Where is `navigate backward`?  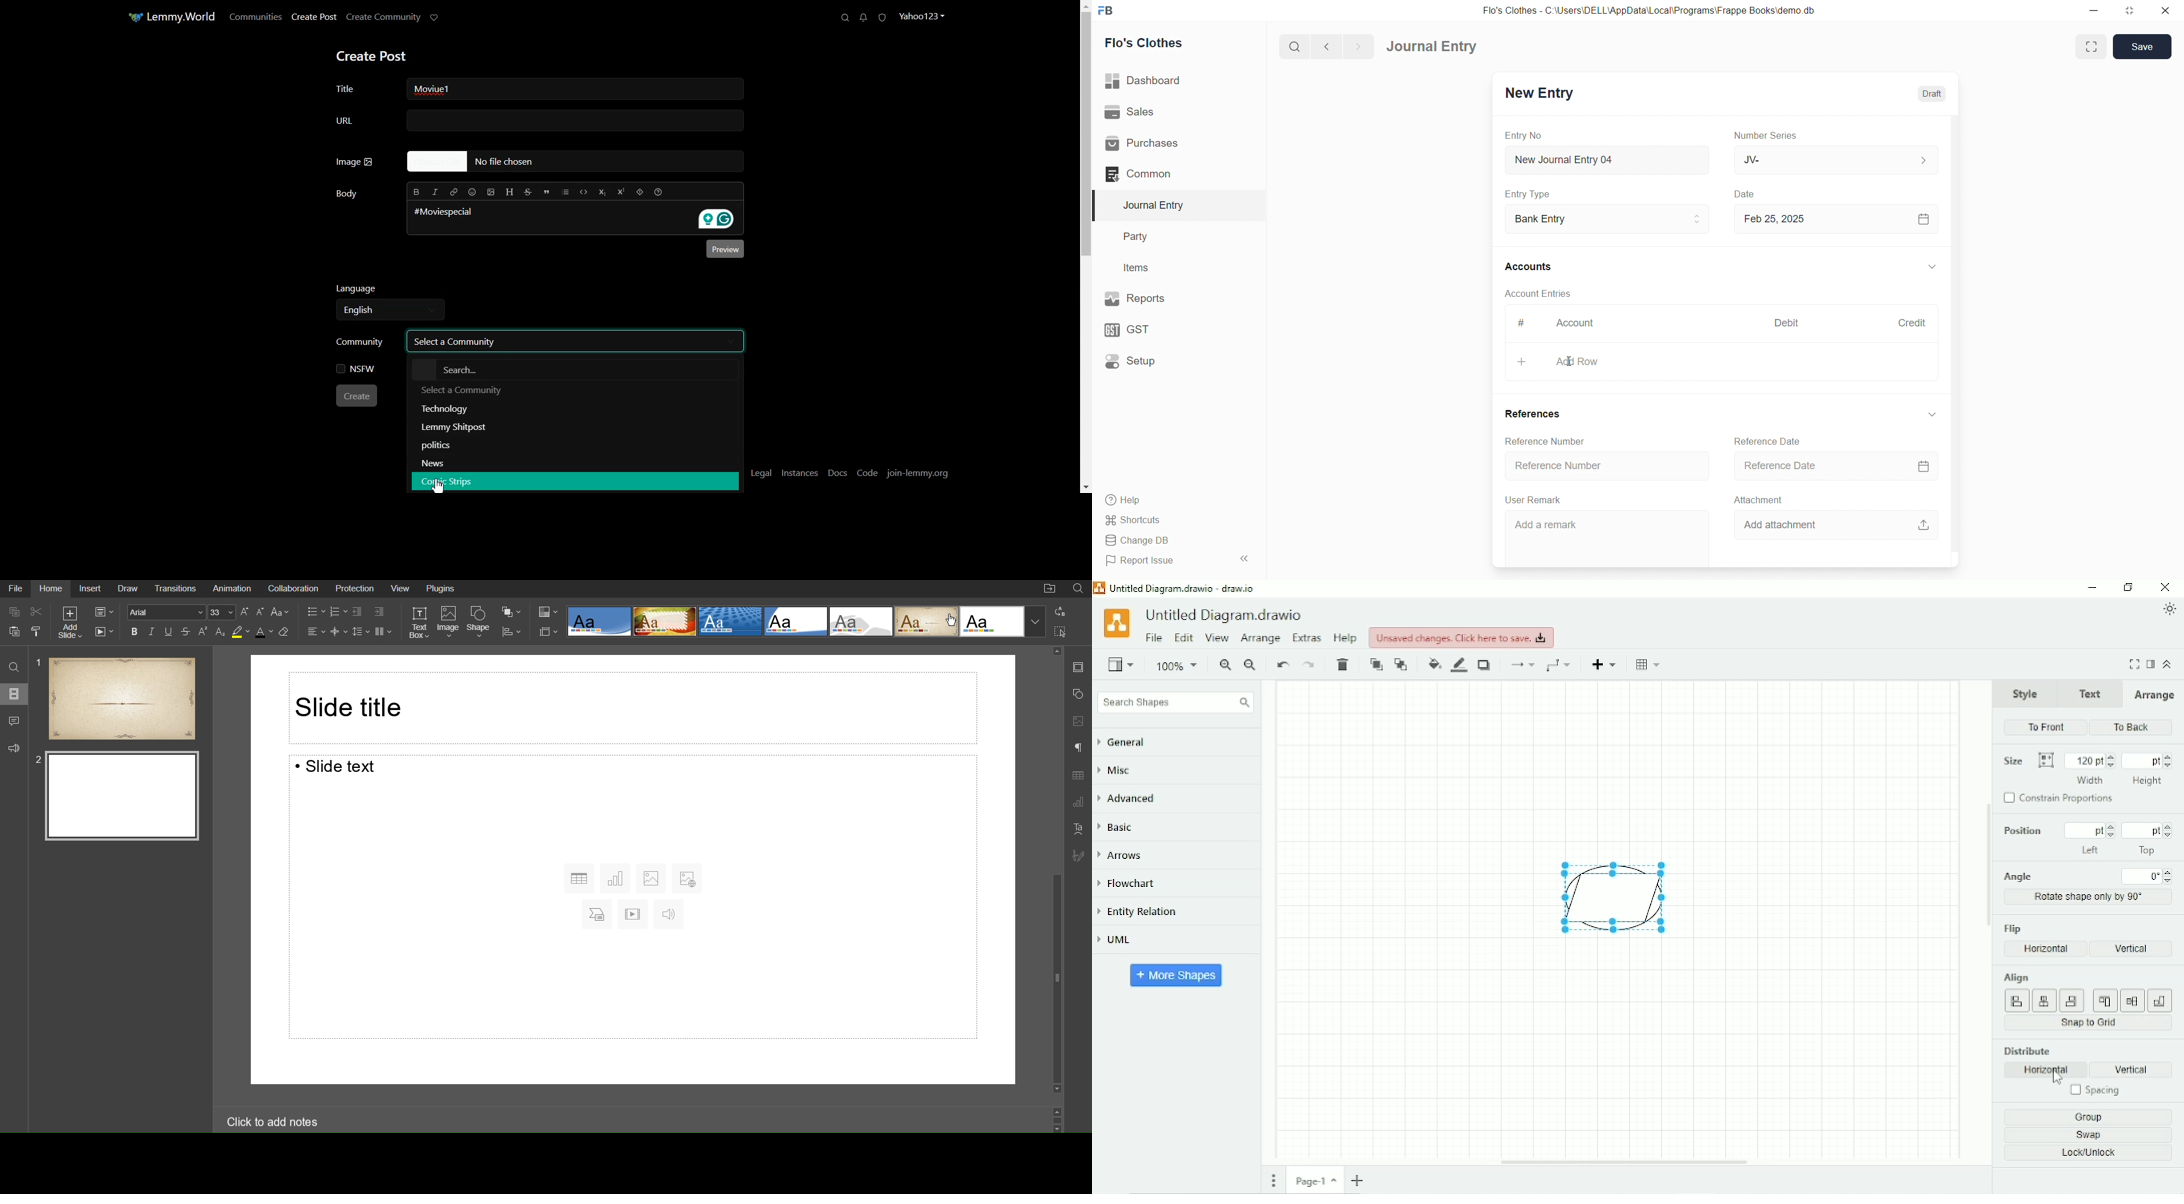
navigate backward is located at coordinates (1331, 45).